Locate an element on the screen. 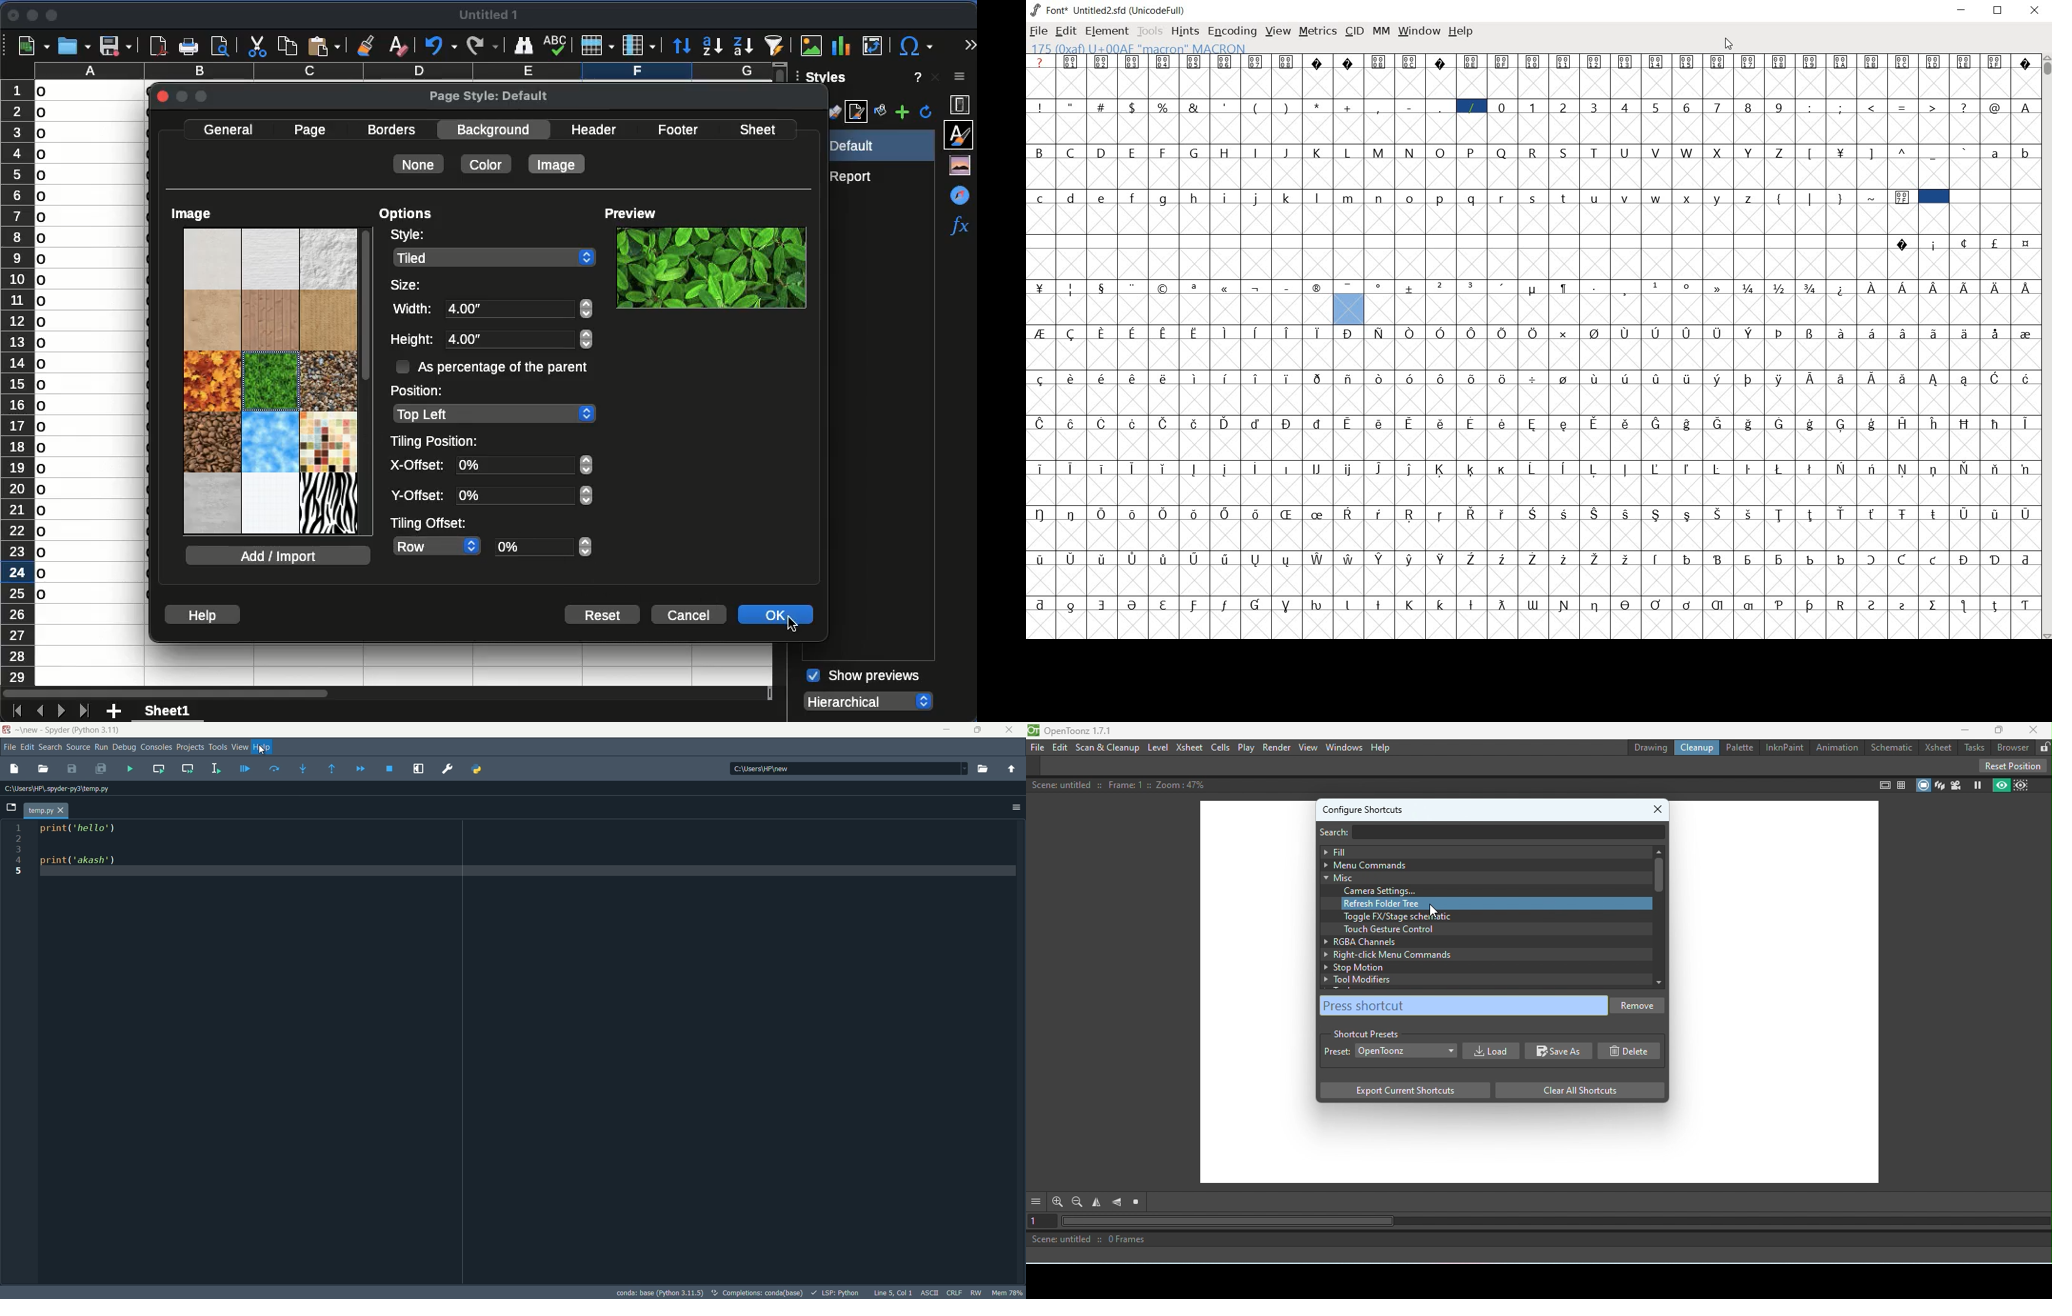 The image size is (2072, 1316). Symbol is located at coordinates (1901, 423).